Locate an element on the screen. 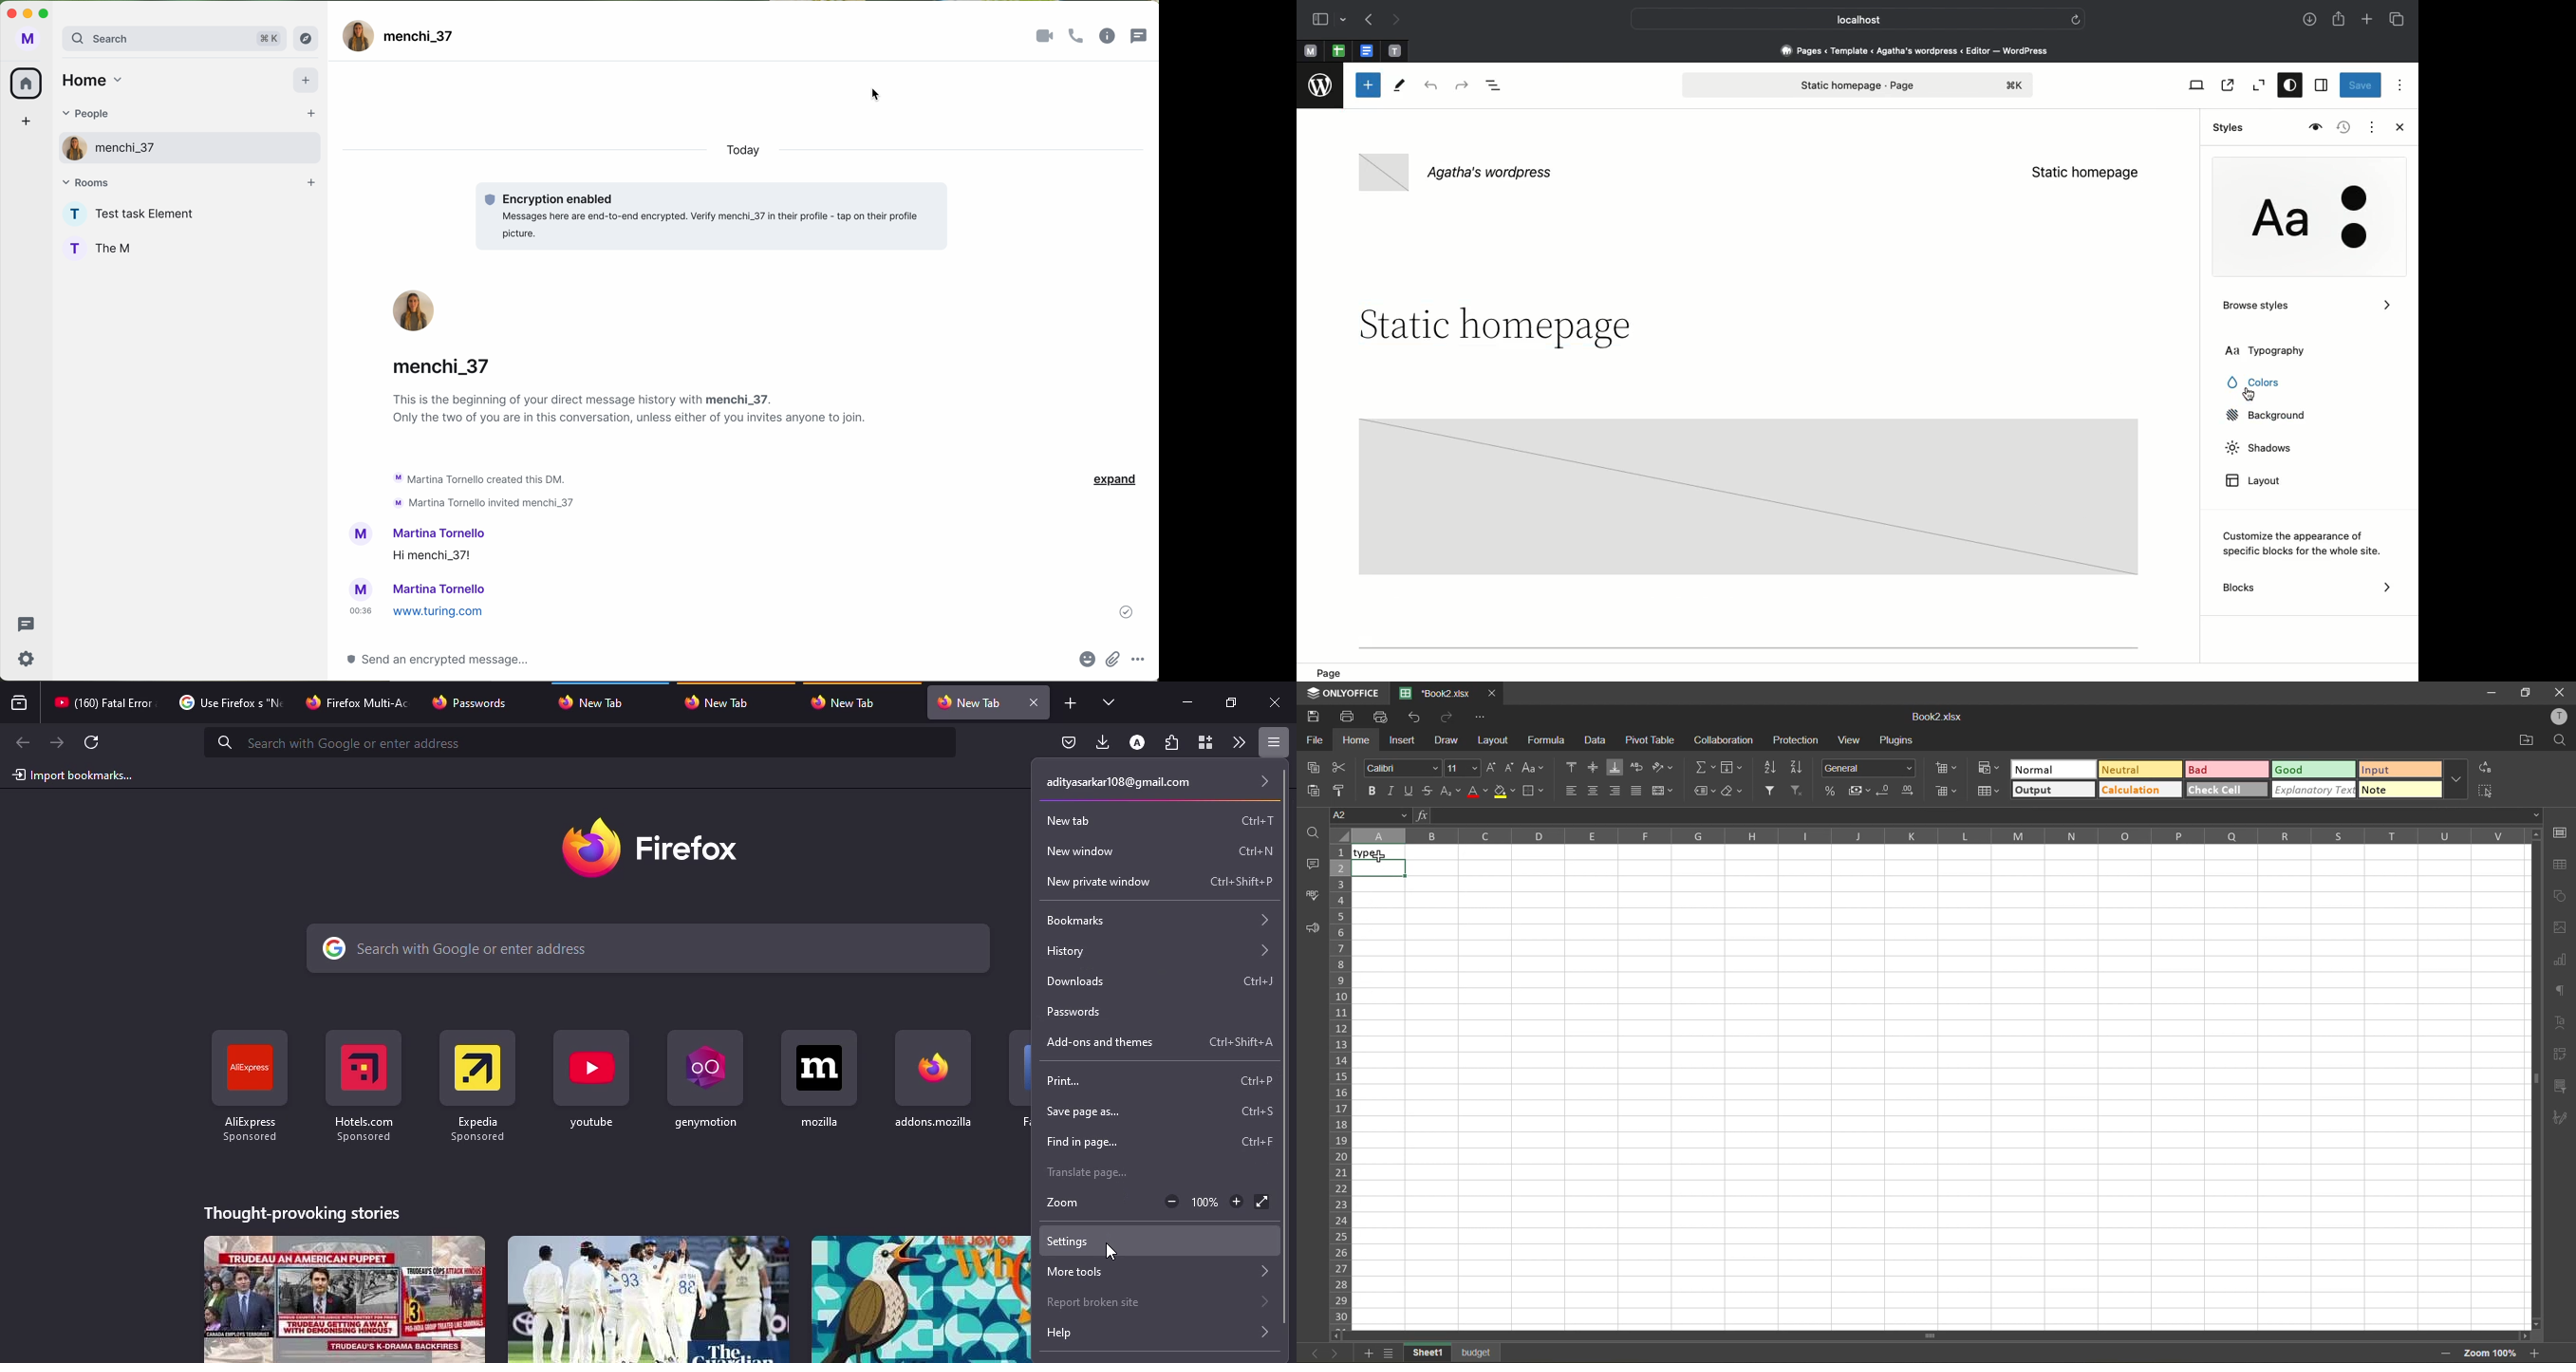  justified is located at coordinates (1637, 791).